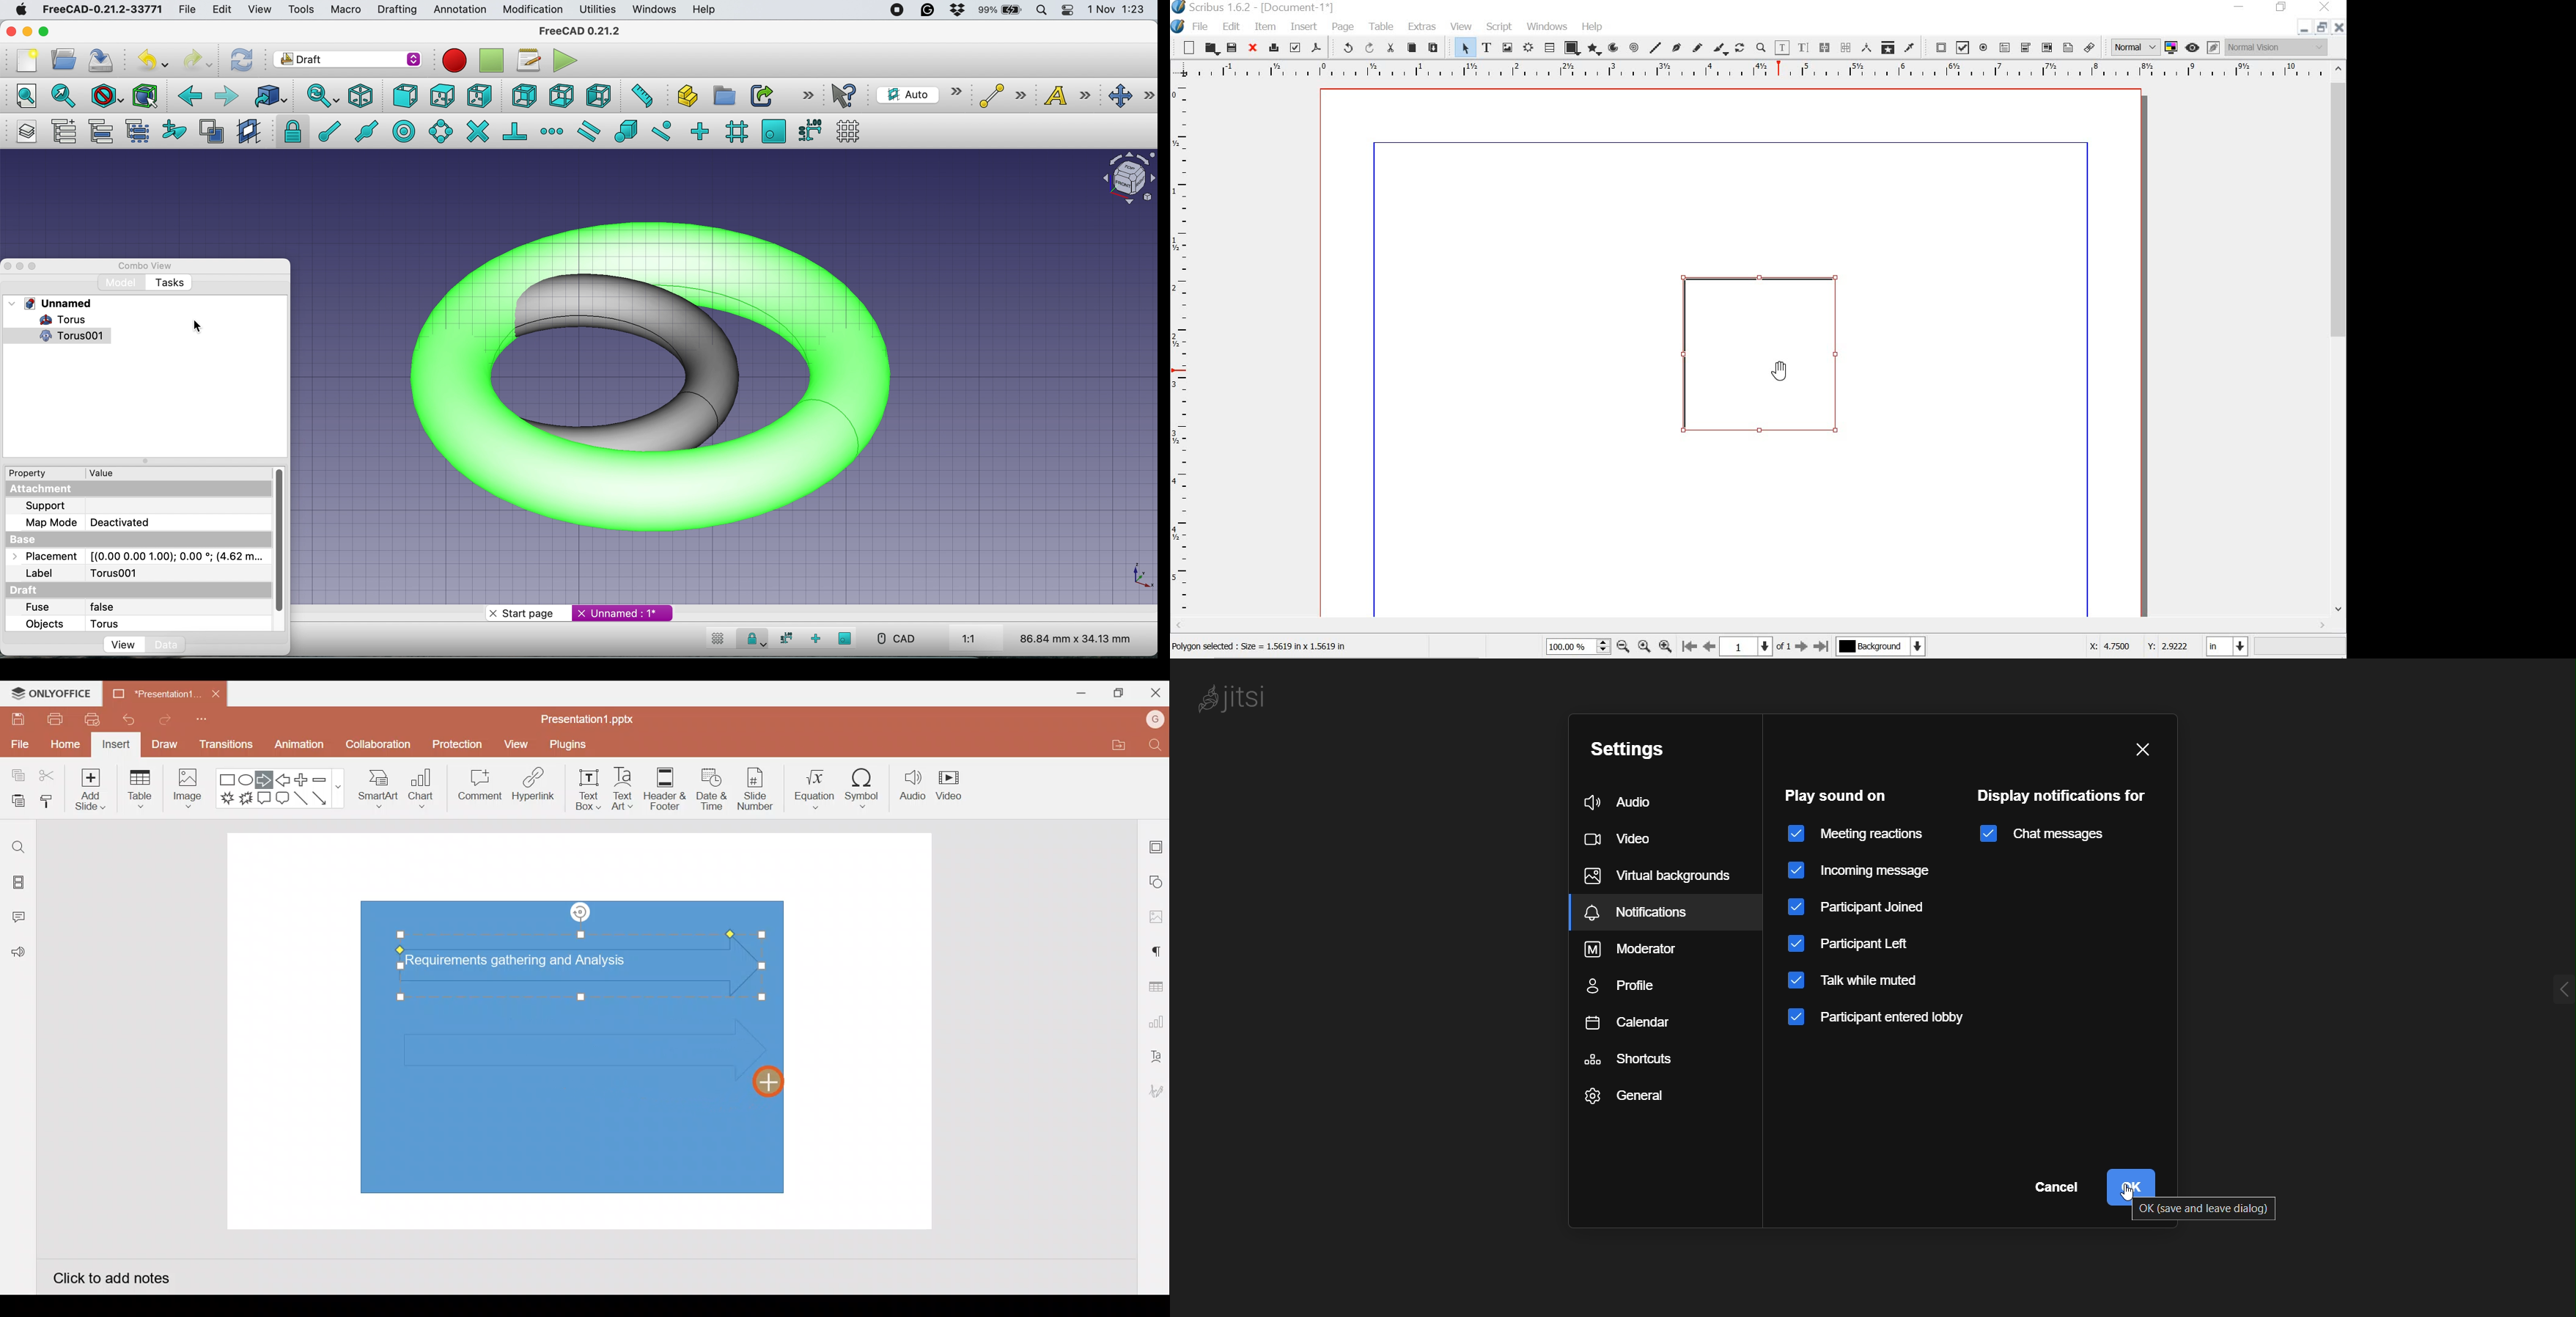 The image size is (2576, 1344). What do you see at coordinates (1302, 28) in the screenshot?
I see `insert` at bounding box center [1302, 28].